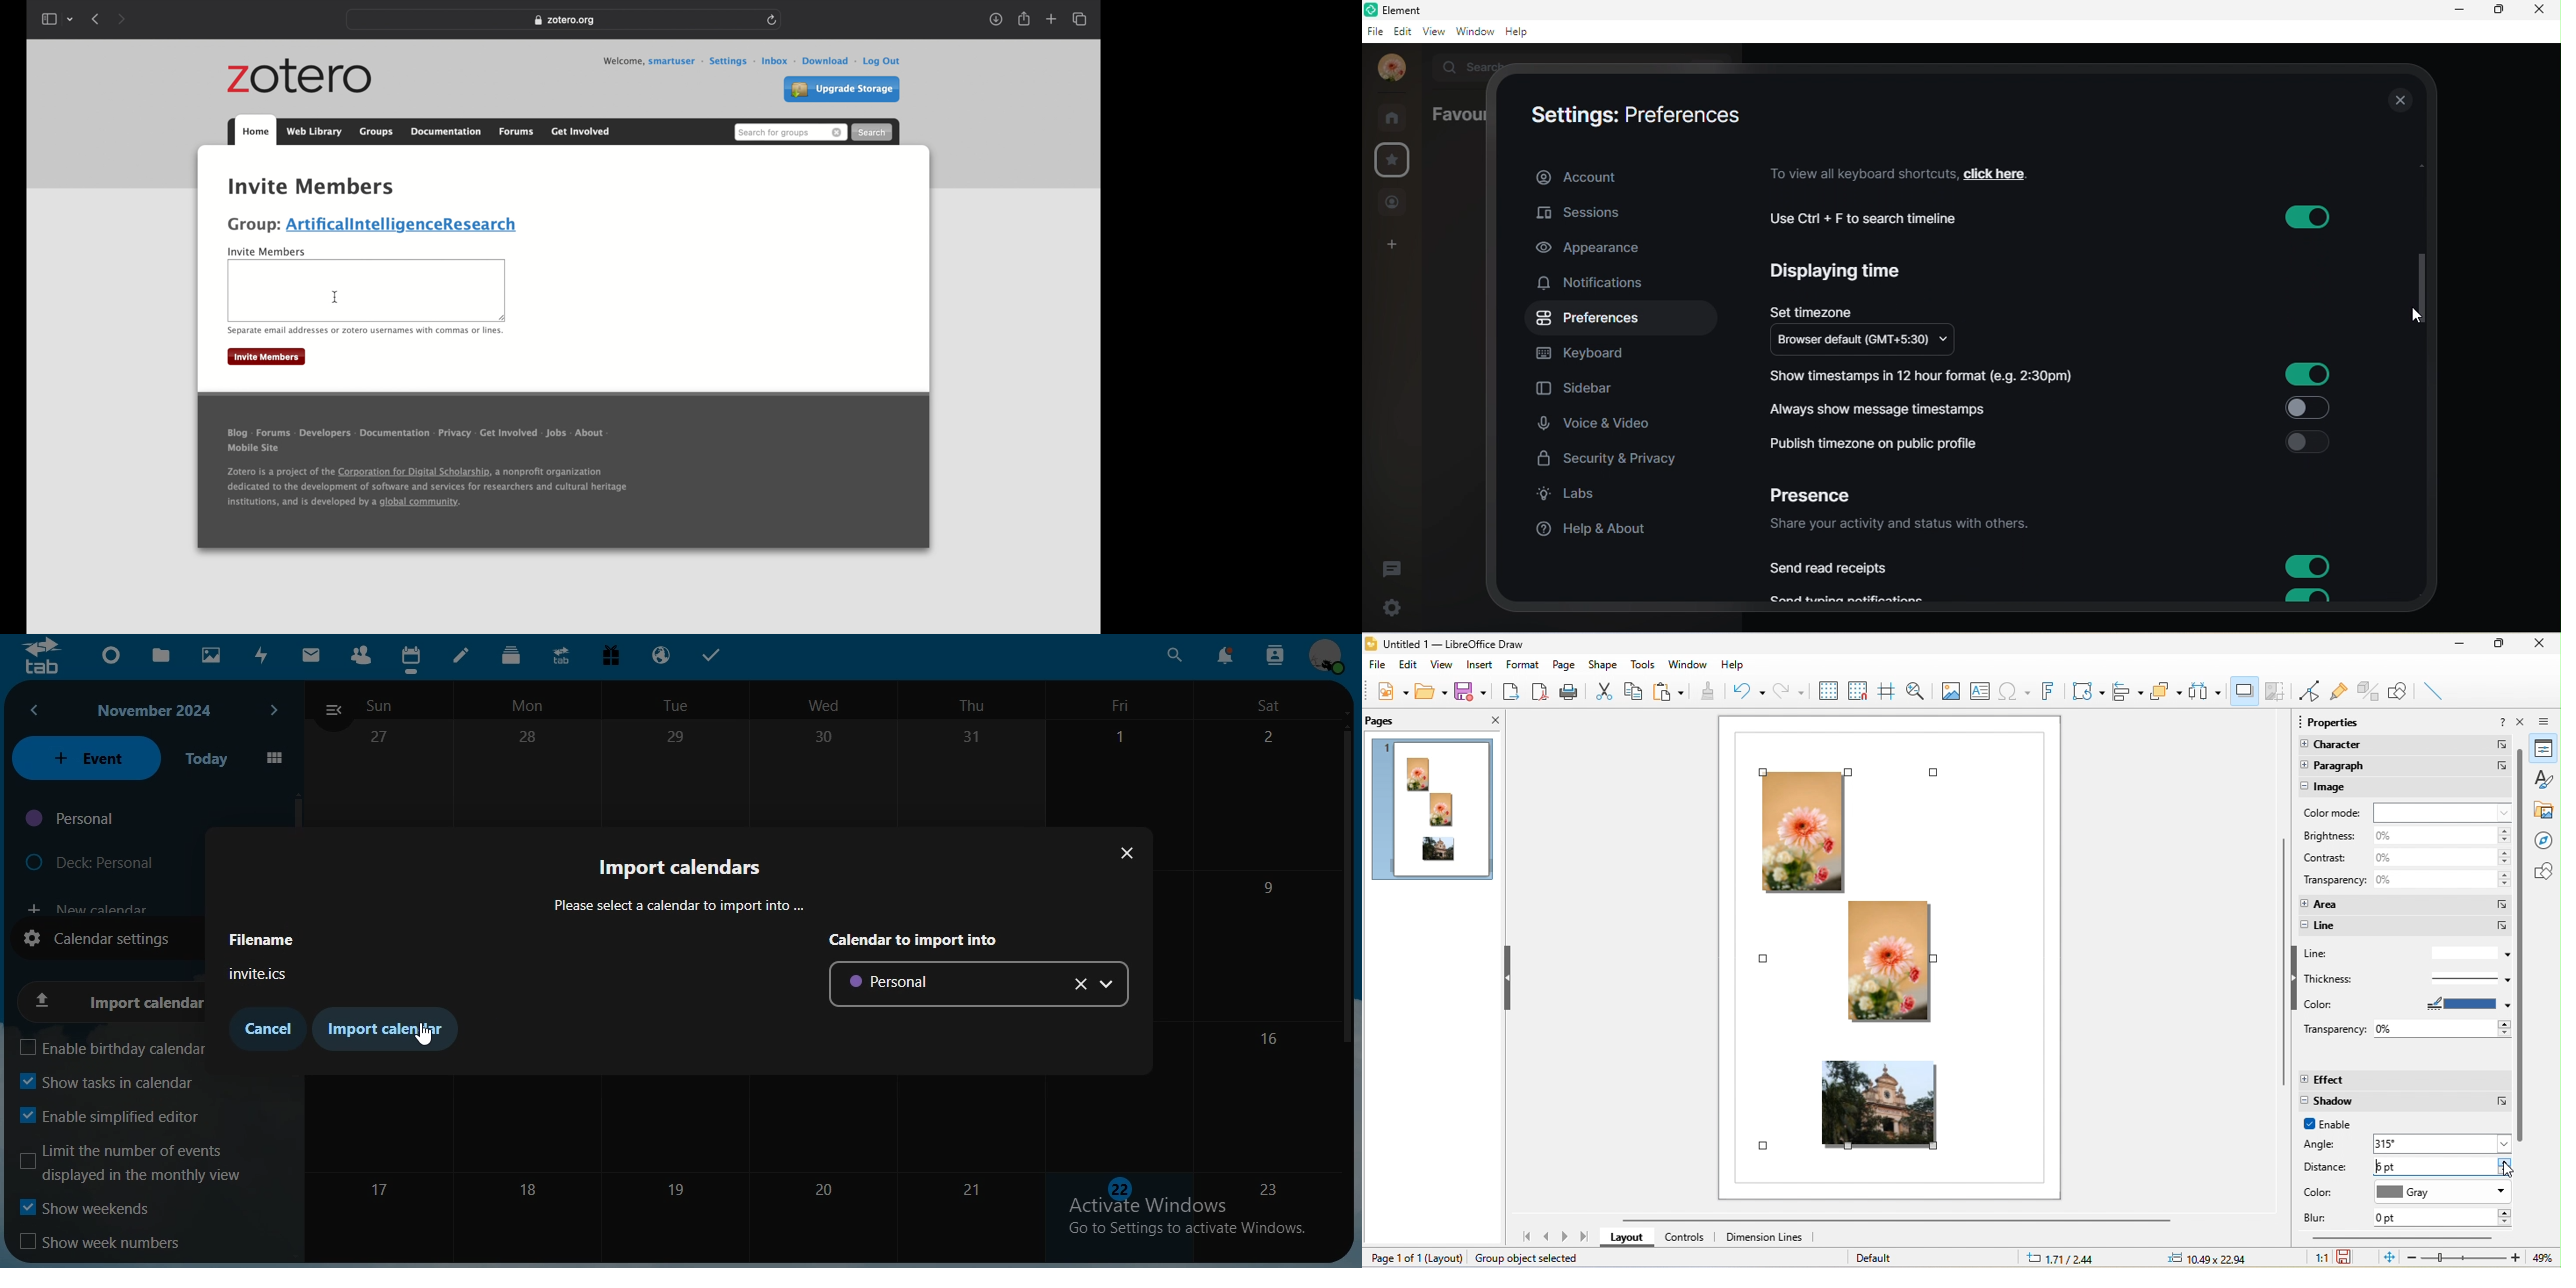 This screenshot has height=1288, width=2576. What do you see at coordinates (1625, 175) in the screenshot?
I see `account` at bounding box center [1625, 175].